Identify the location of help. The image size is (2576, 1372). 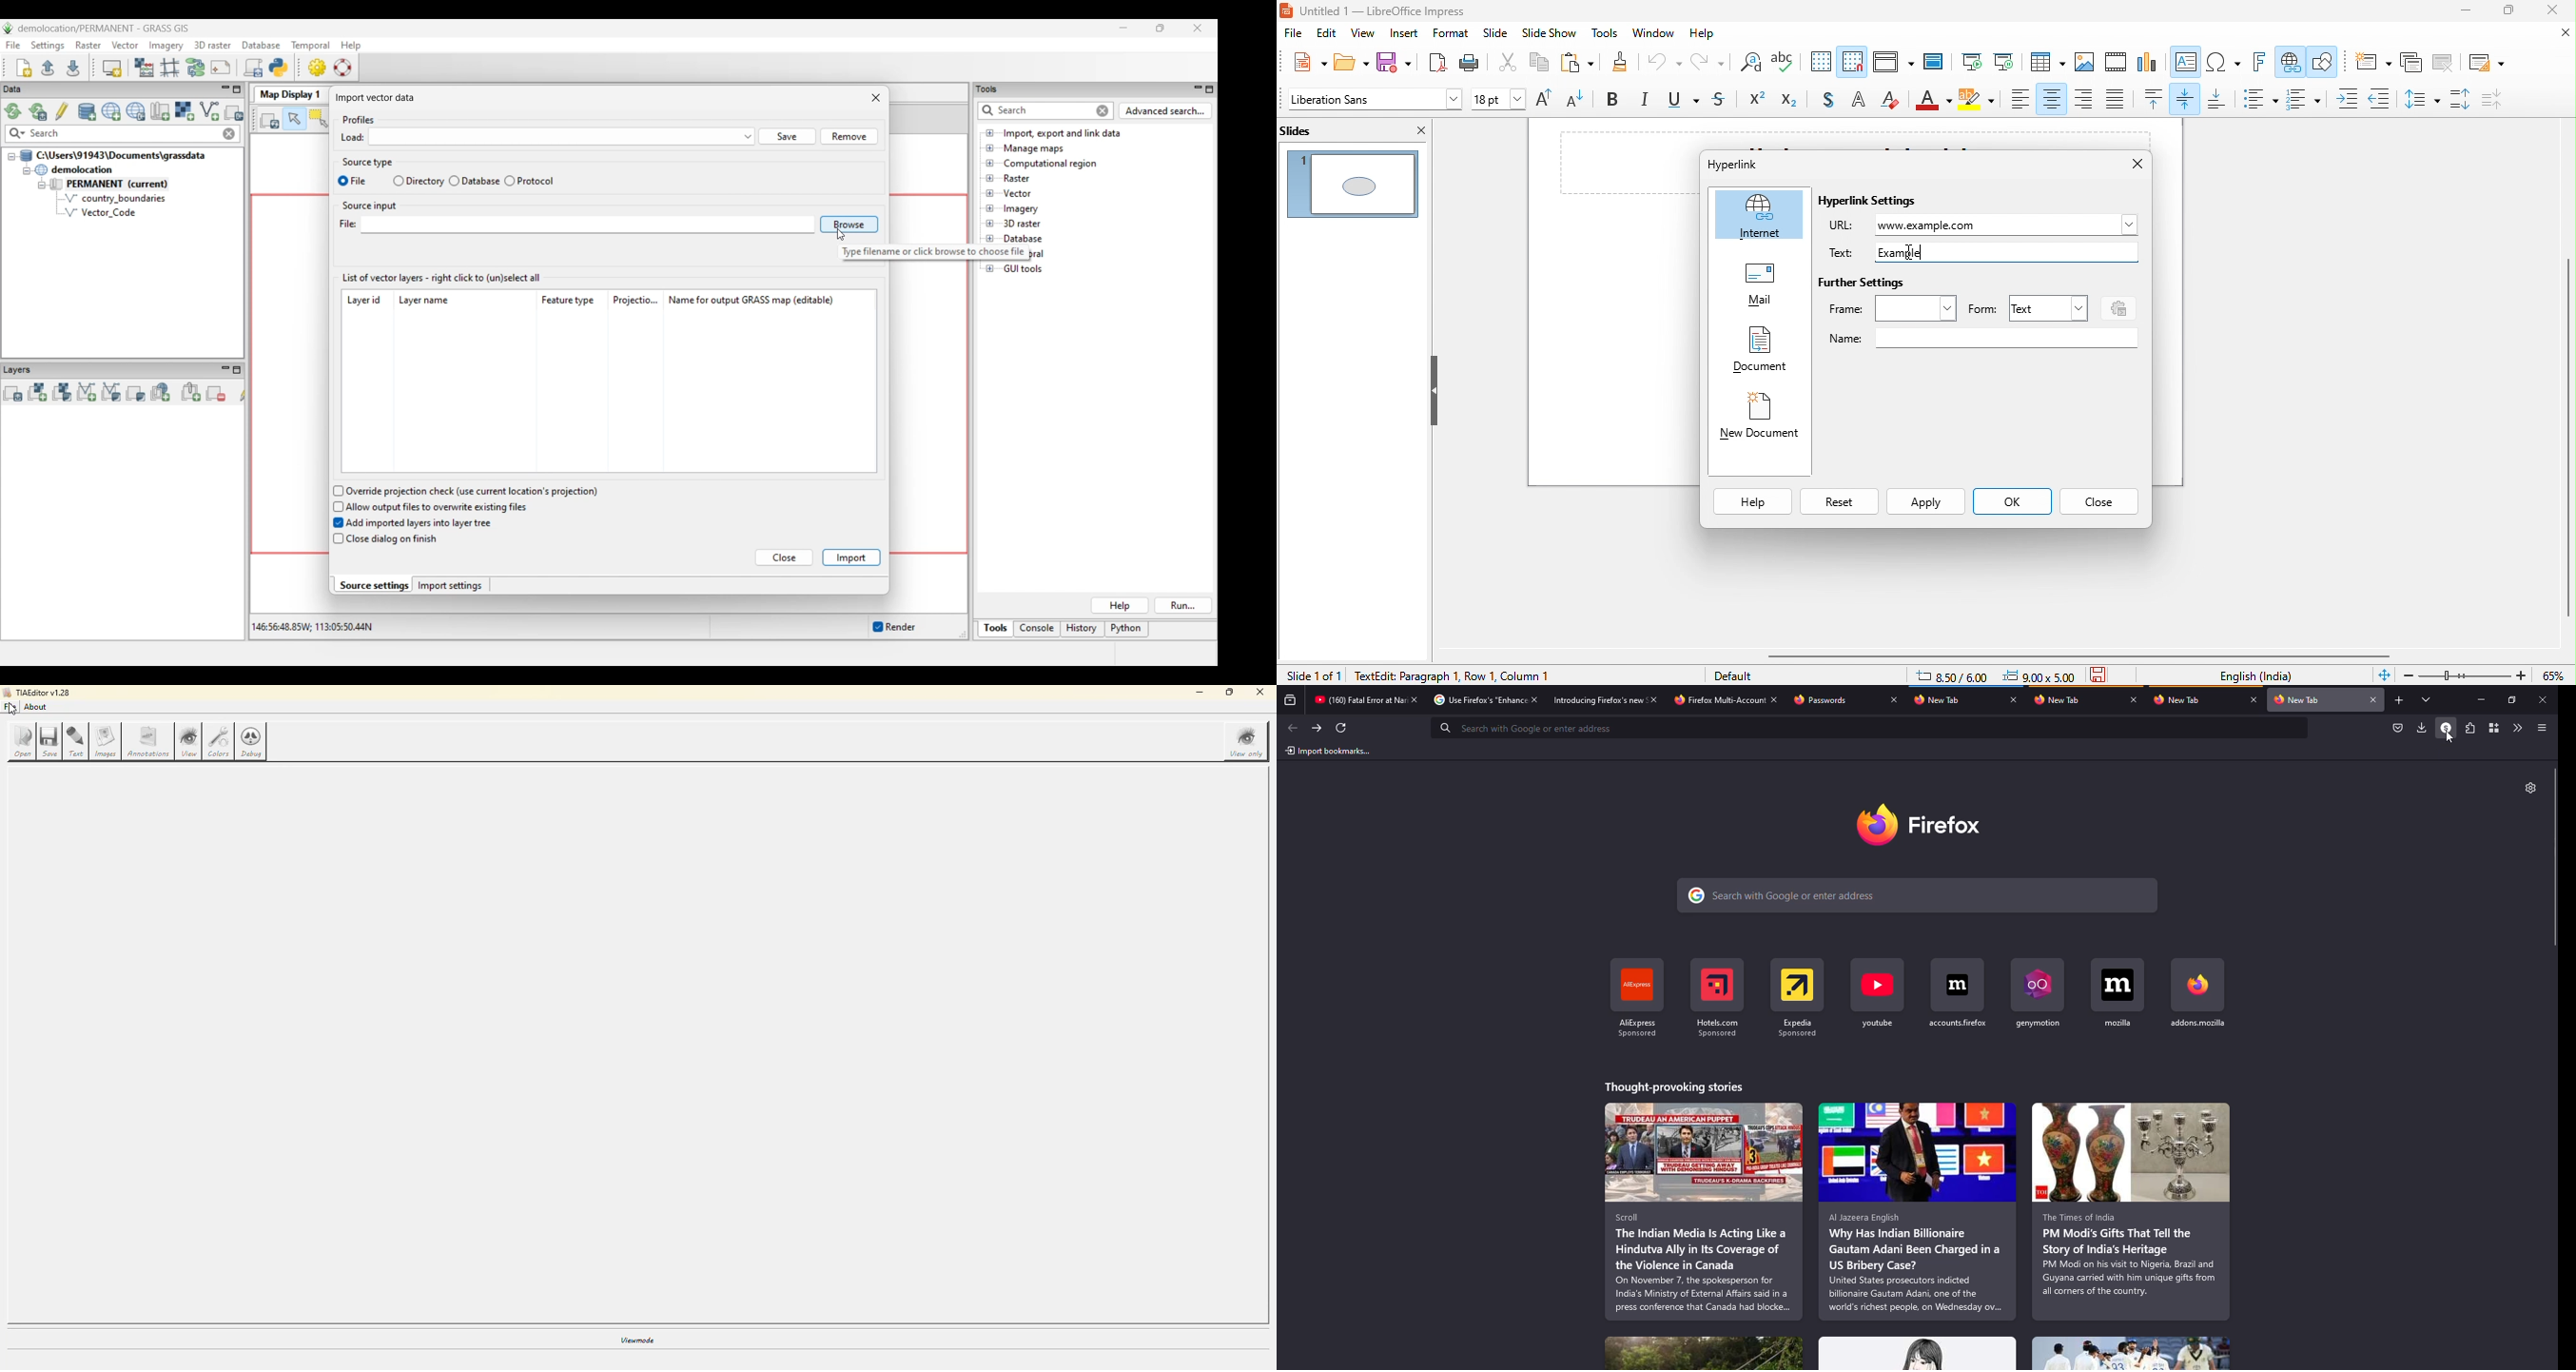
(1753, 502).